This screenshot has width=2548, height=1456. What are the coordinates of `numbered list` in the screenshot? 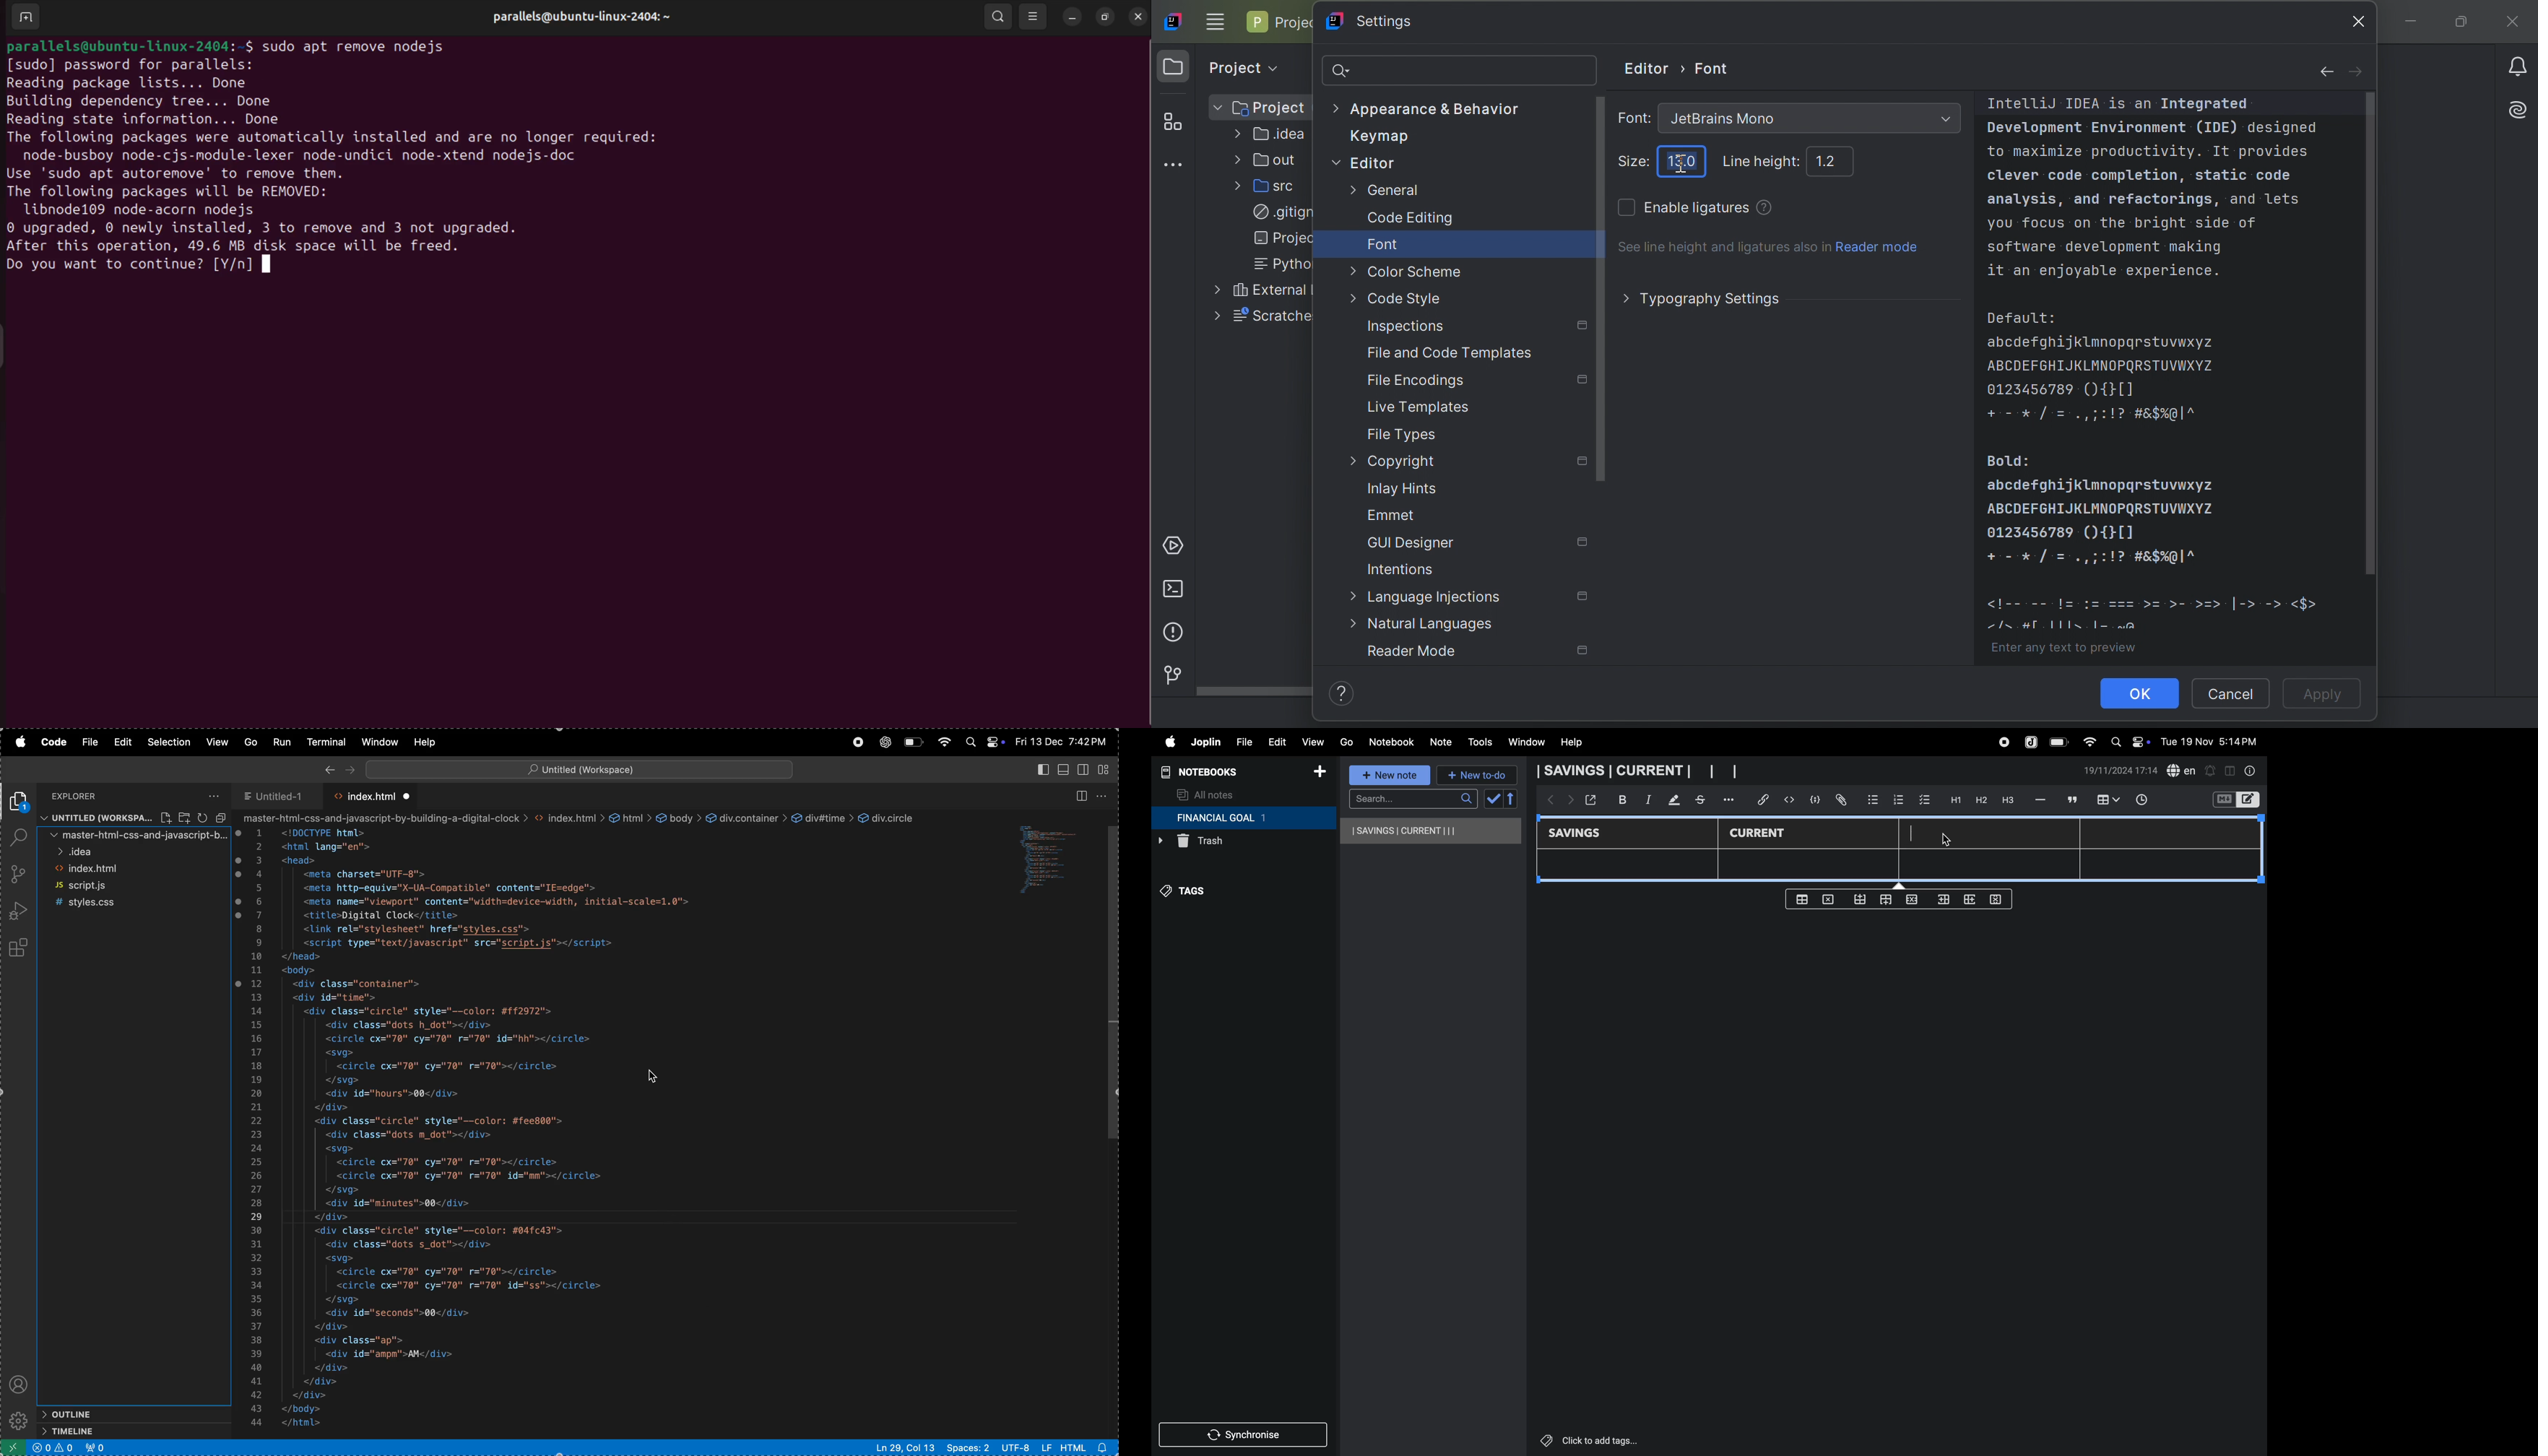 It's located at (1898, 799).